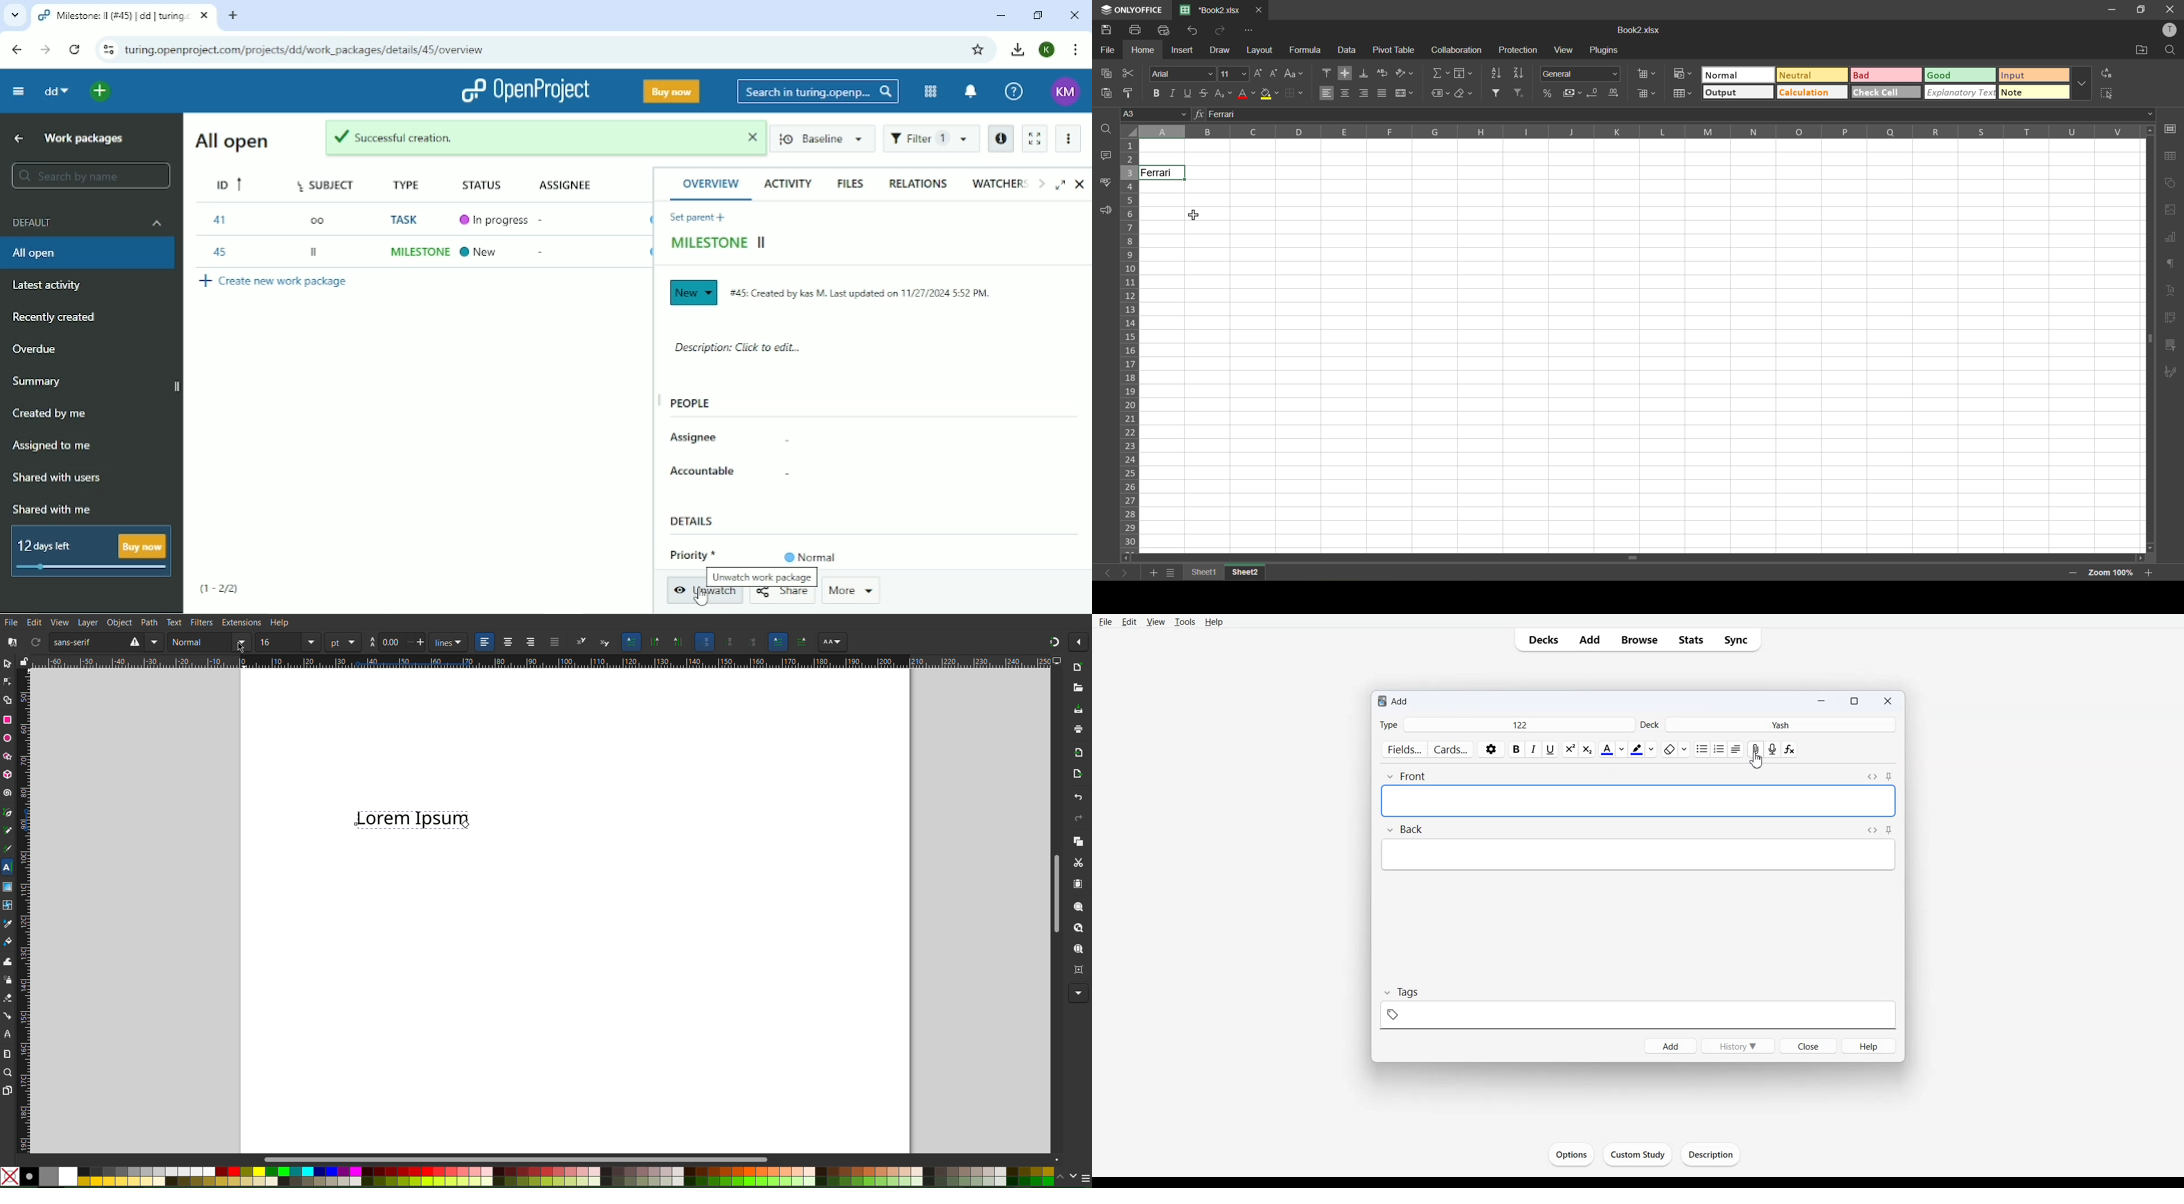 The width and height of the screenshot is (2184, 1204). Describe the element at coordinates (57, 91) in the screenshot. I see `dd` at that location.